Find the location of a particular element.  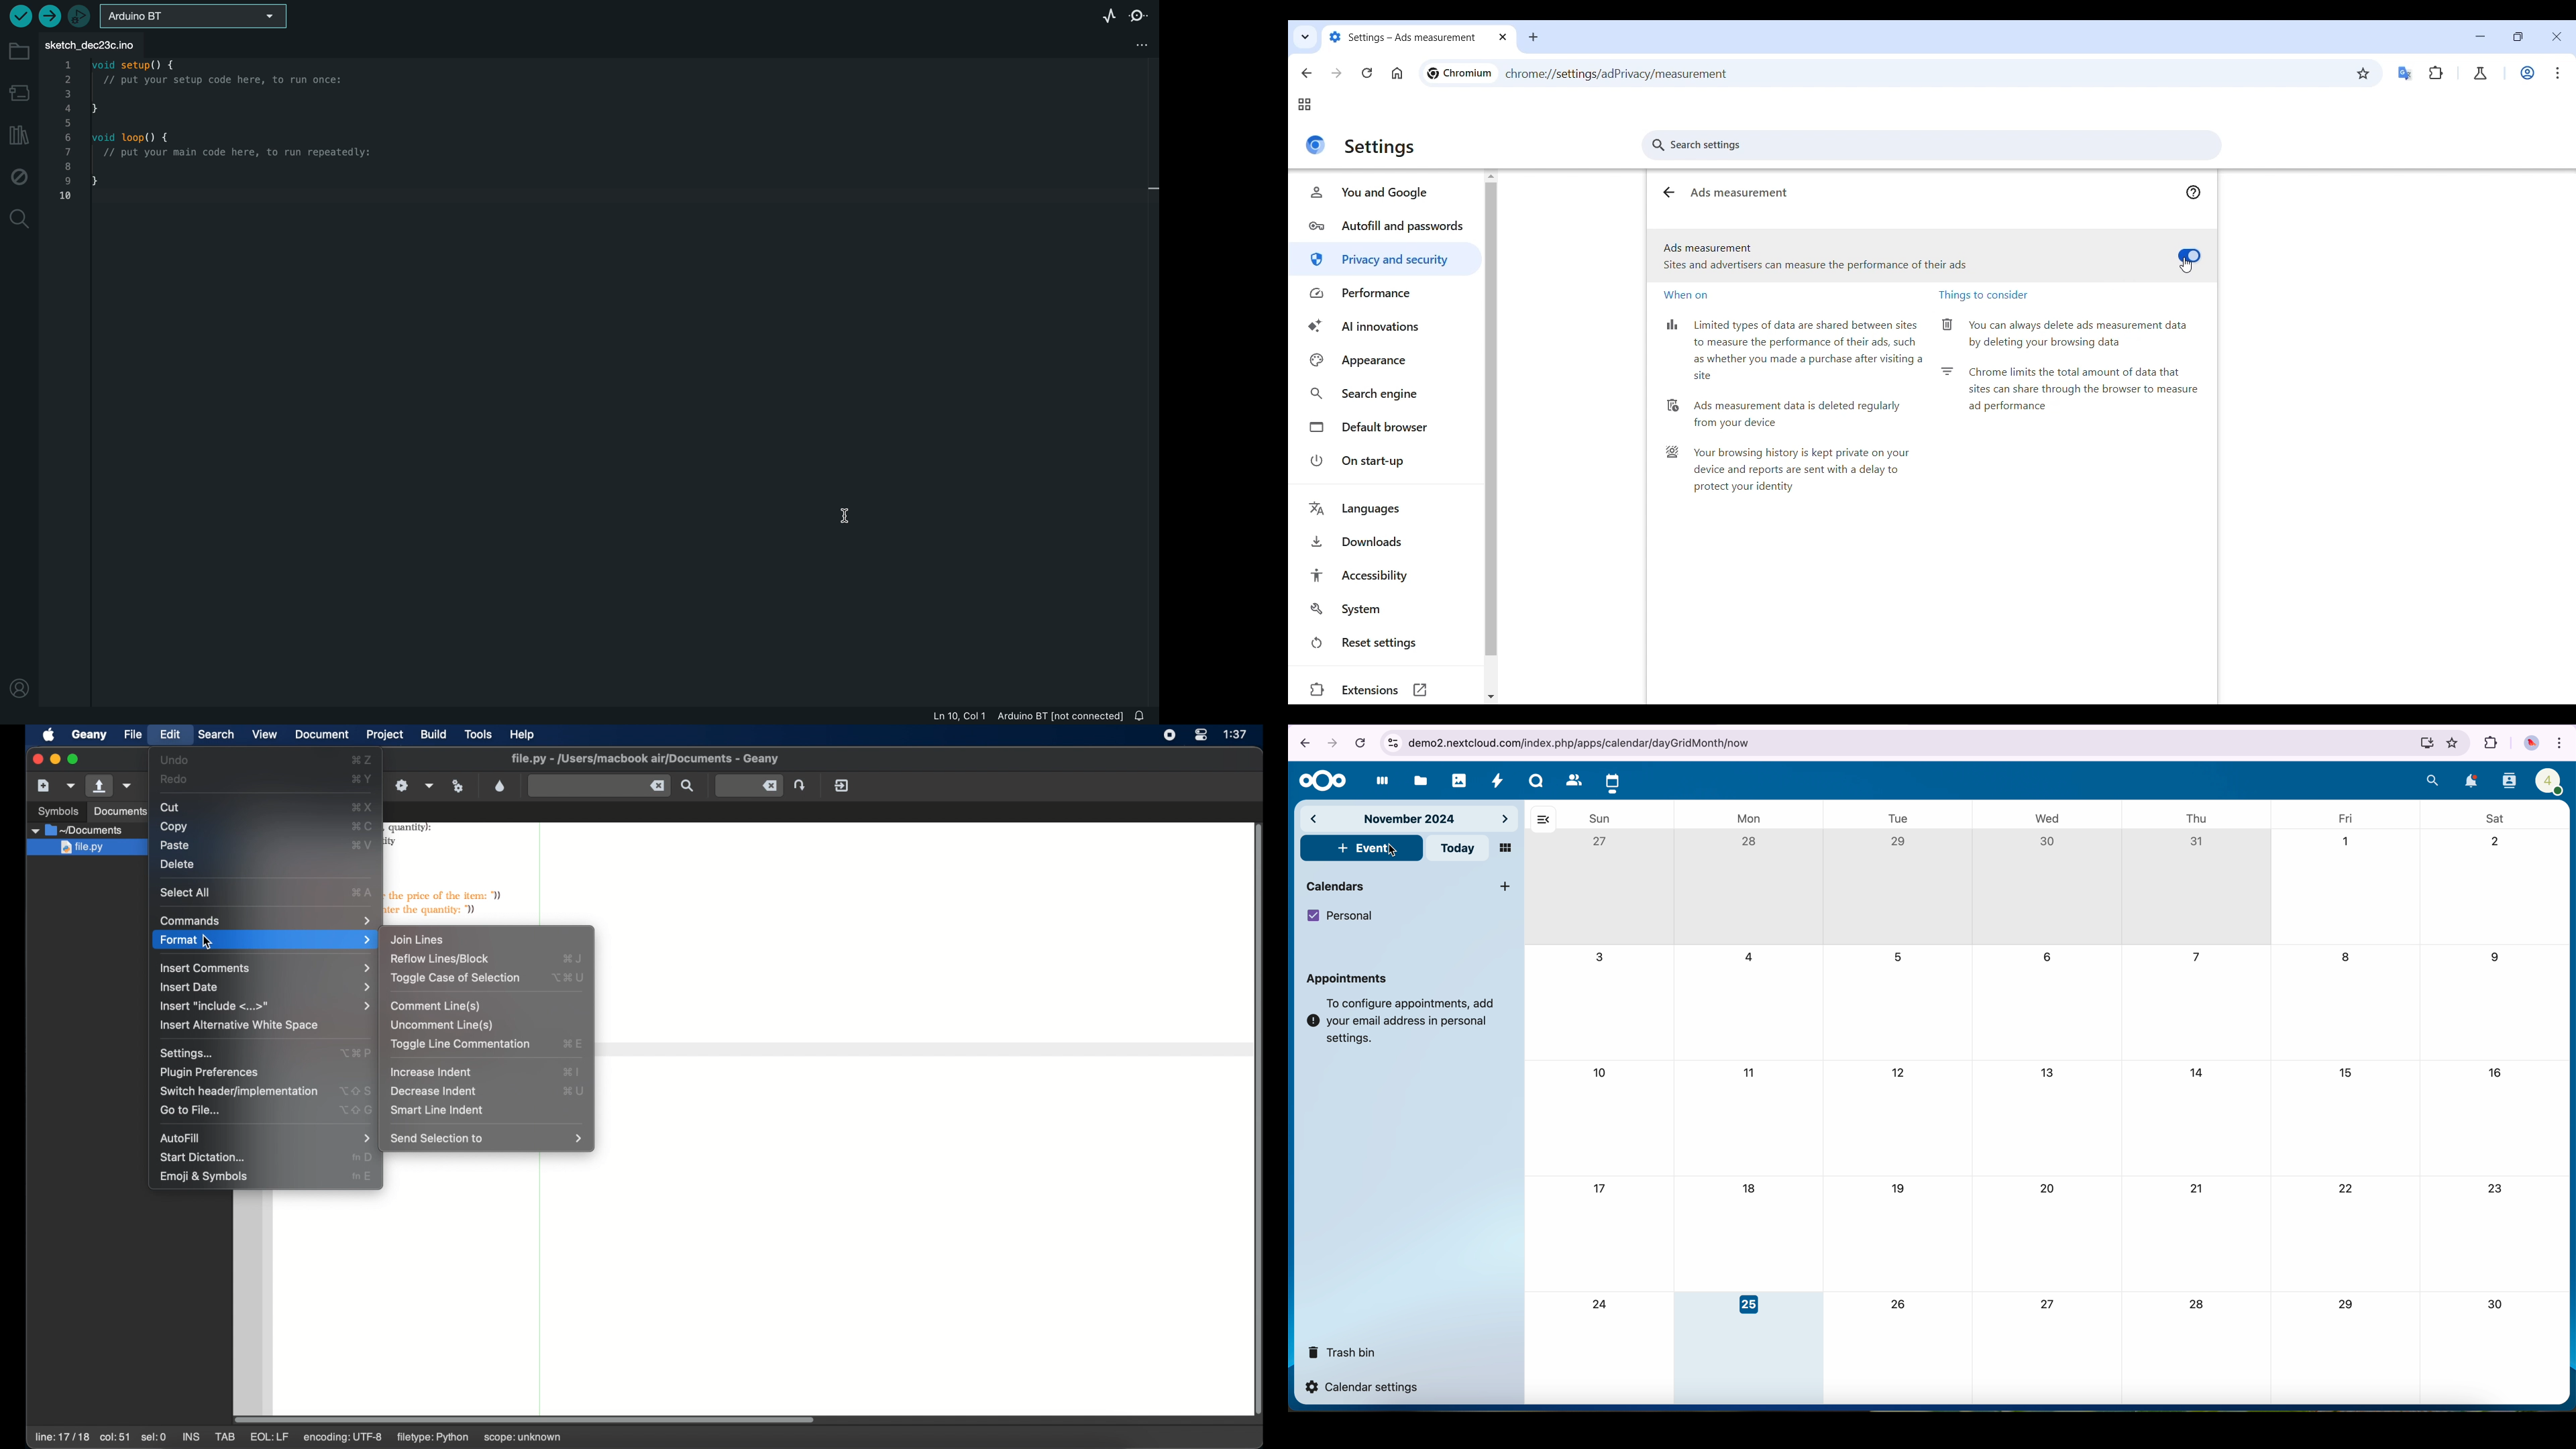

Chrome limits the total amount of data that
sites can share through the browser to measure
ad performance is located at coordinates (2072, 393).